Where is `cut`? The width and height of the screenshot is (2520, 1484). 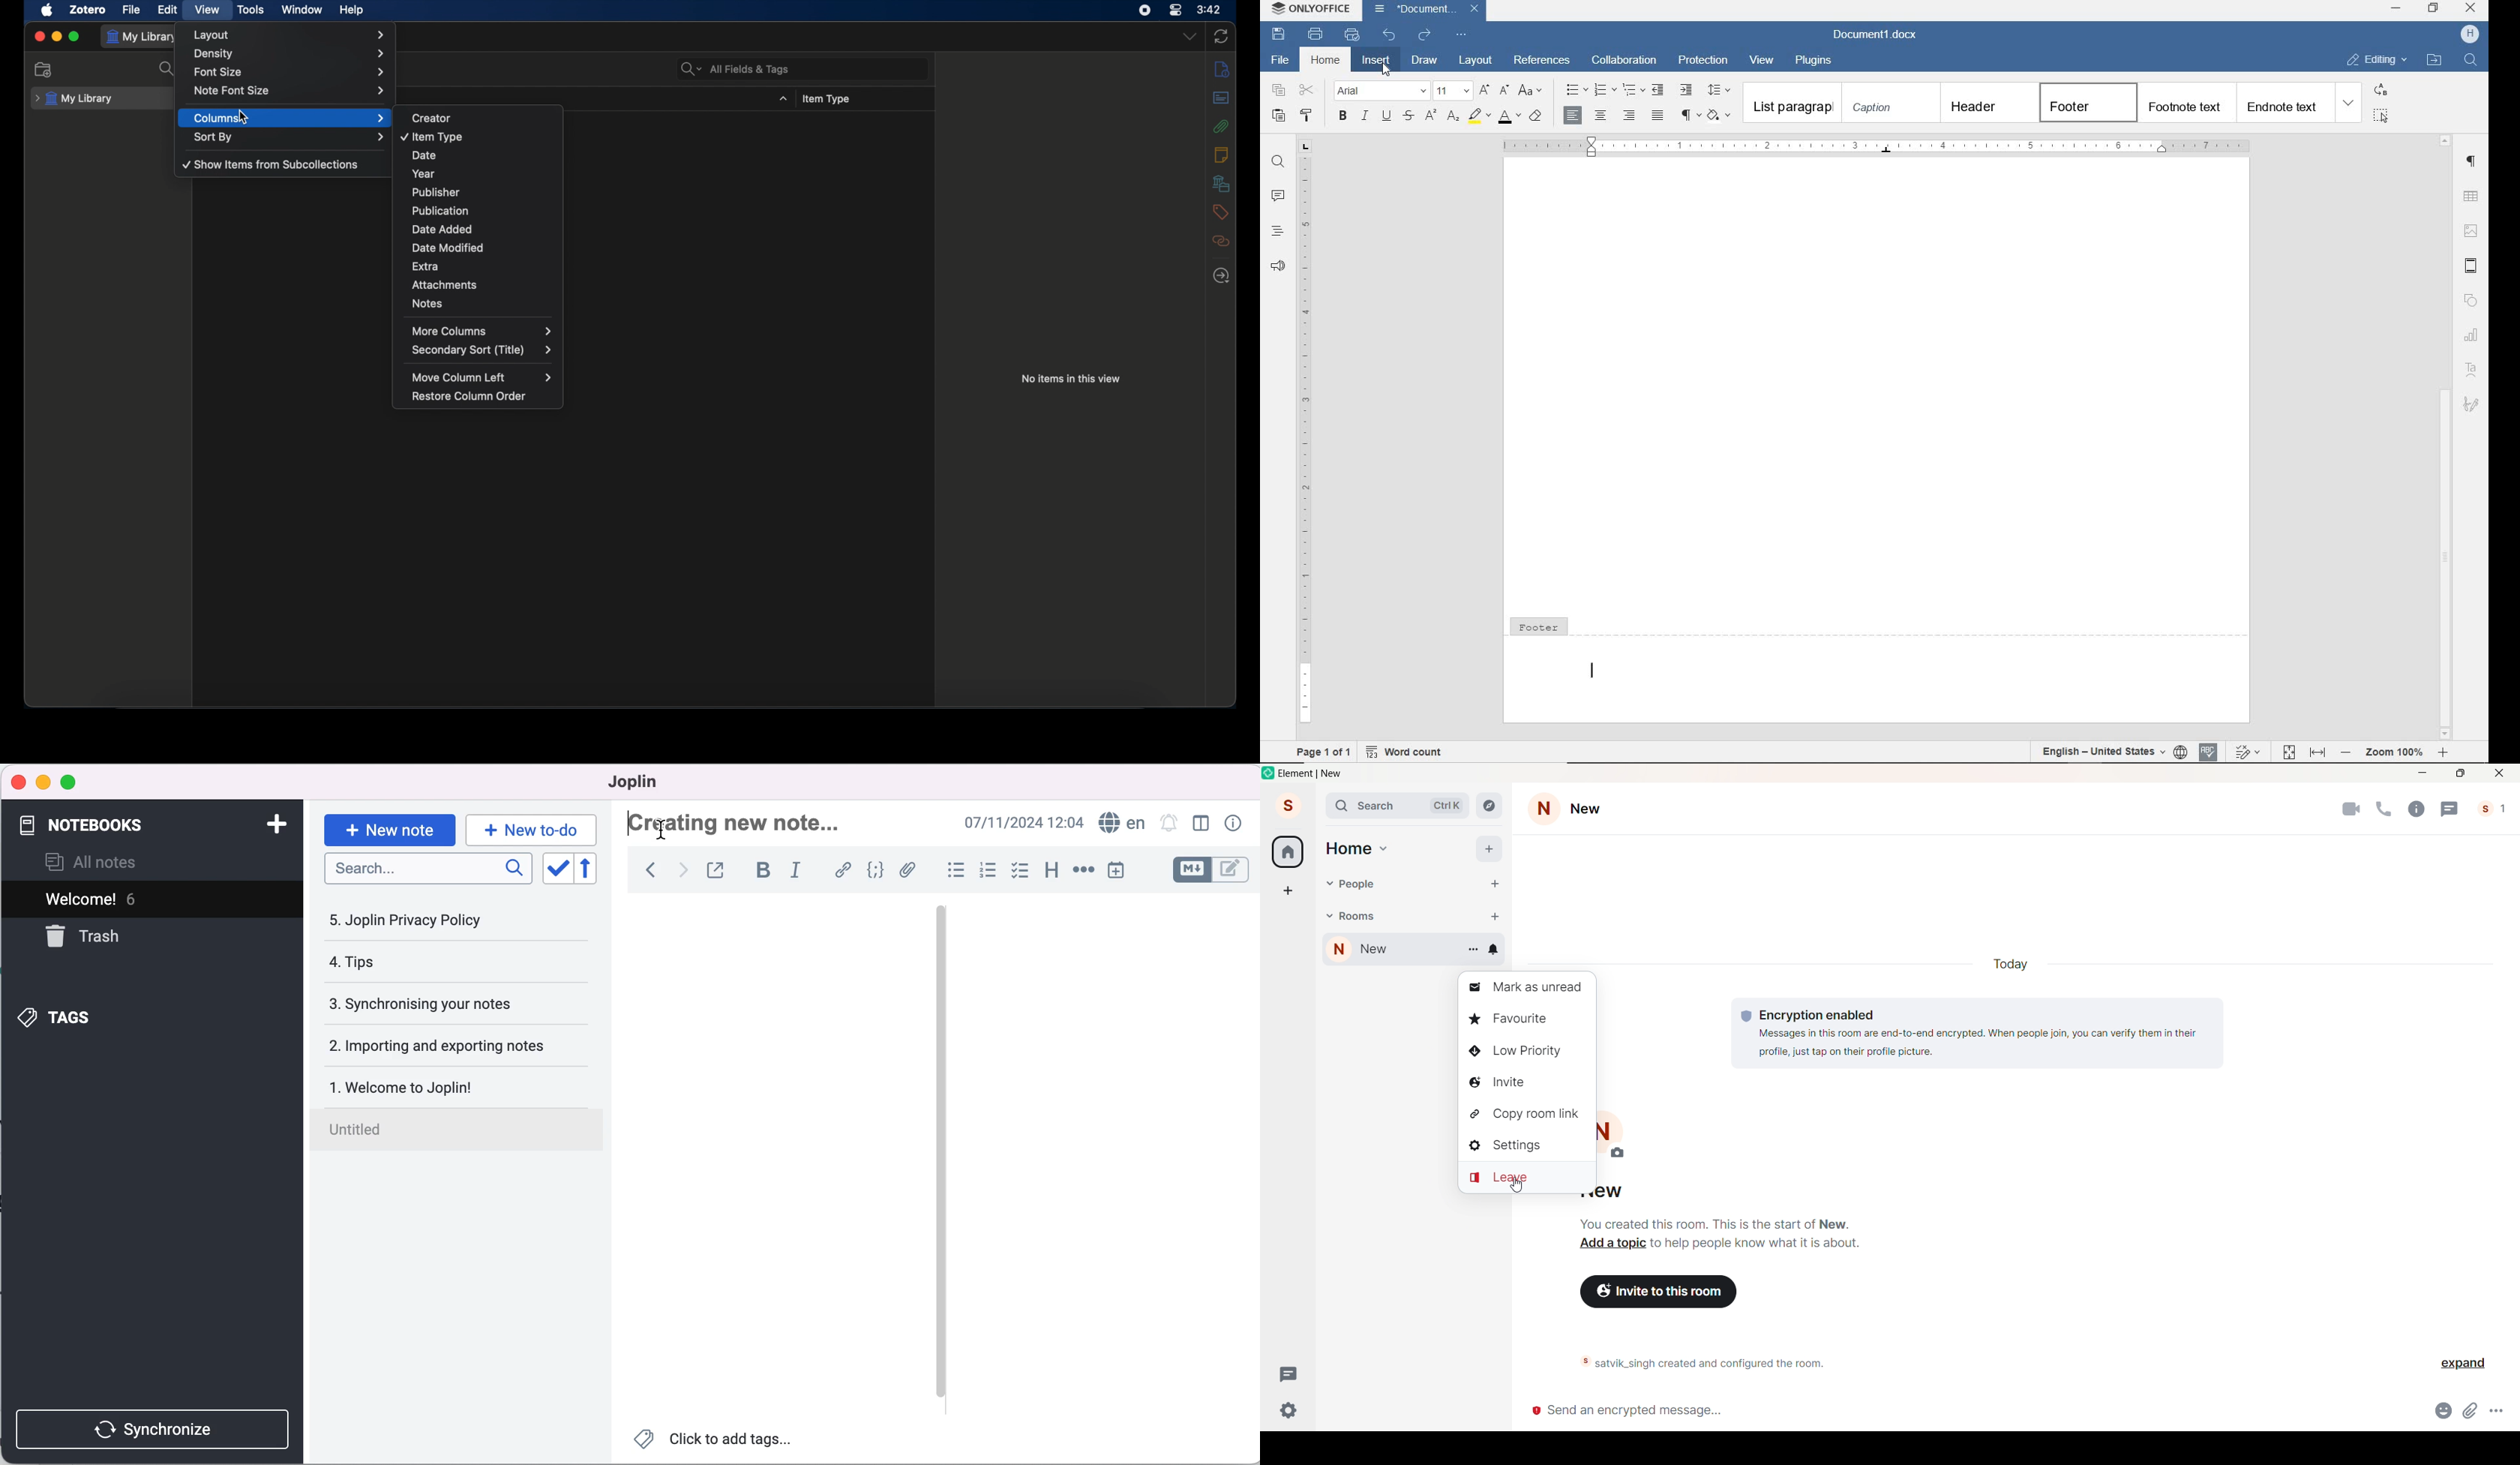 cut is located at coordinates (1306, 91).